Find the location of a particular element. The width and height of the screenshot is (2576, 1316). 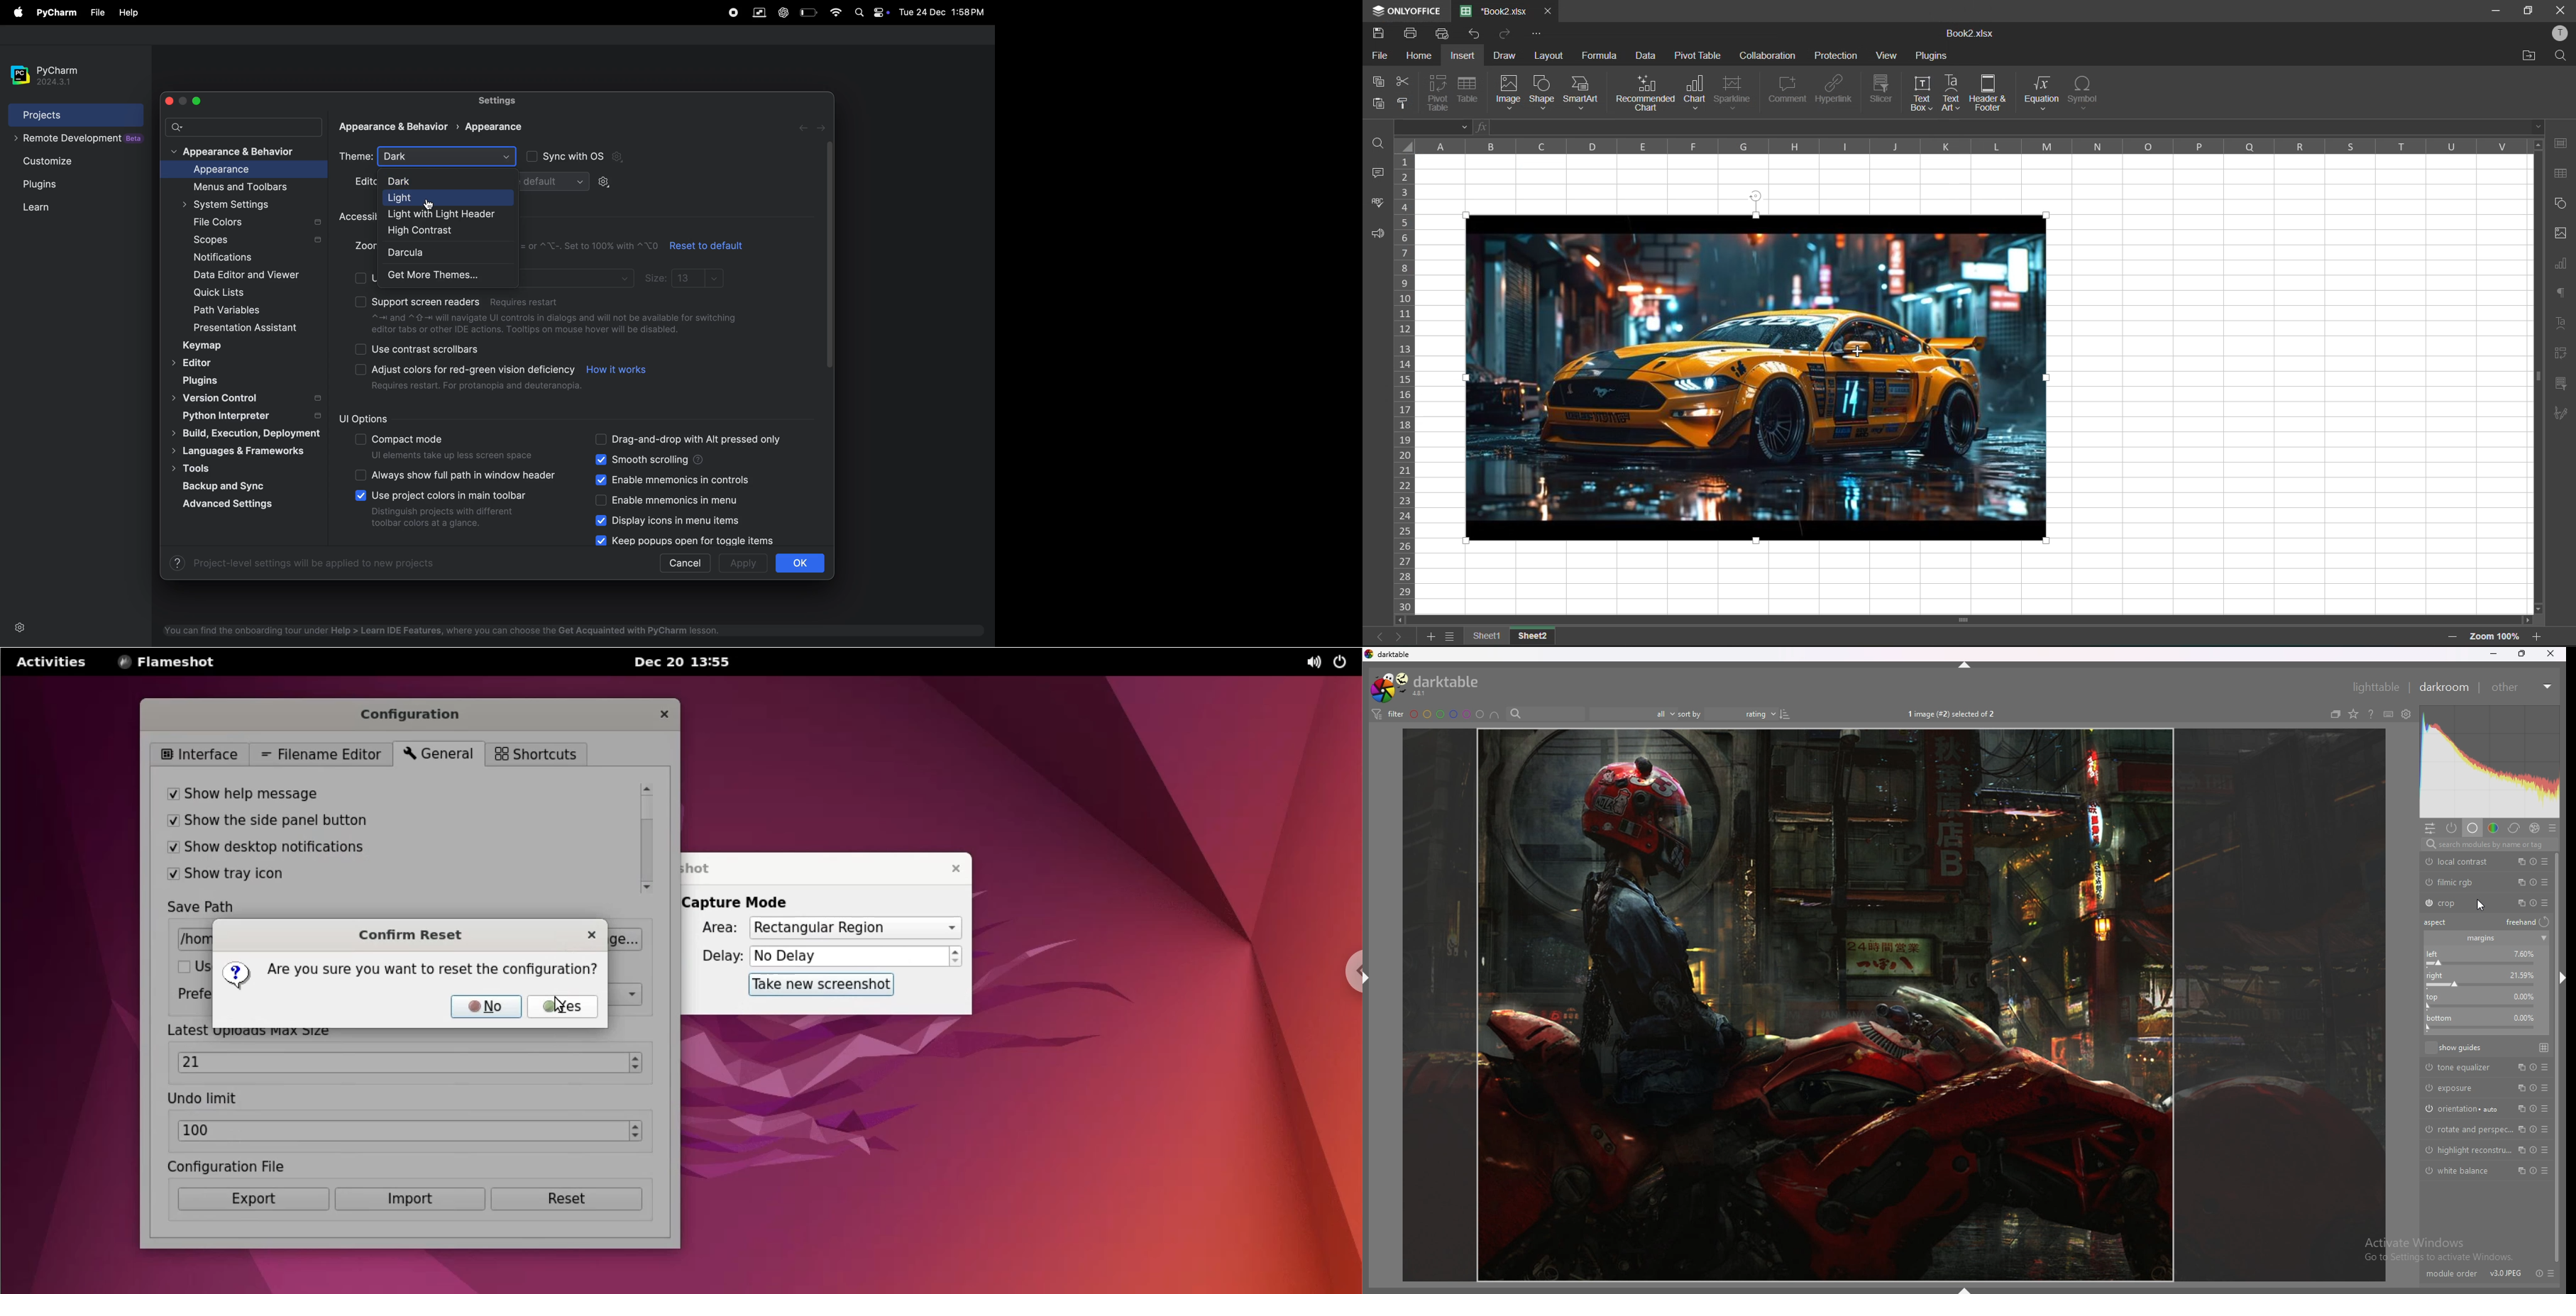

zoom 100% is located at coordinates (2495, 638).